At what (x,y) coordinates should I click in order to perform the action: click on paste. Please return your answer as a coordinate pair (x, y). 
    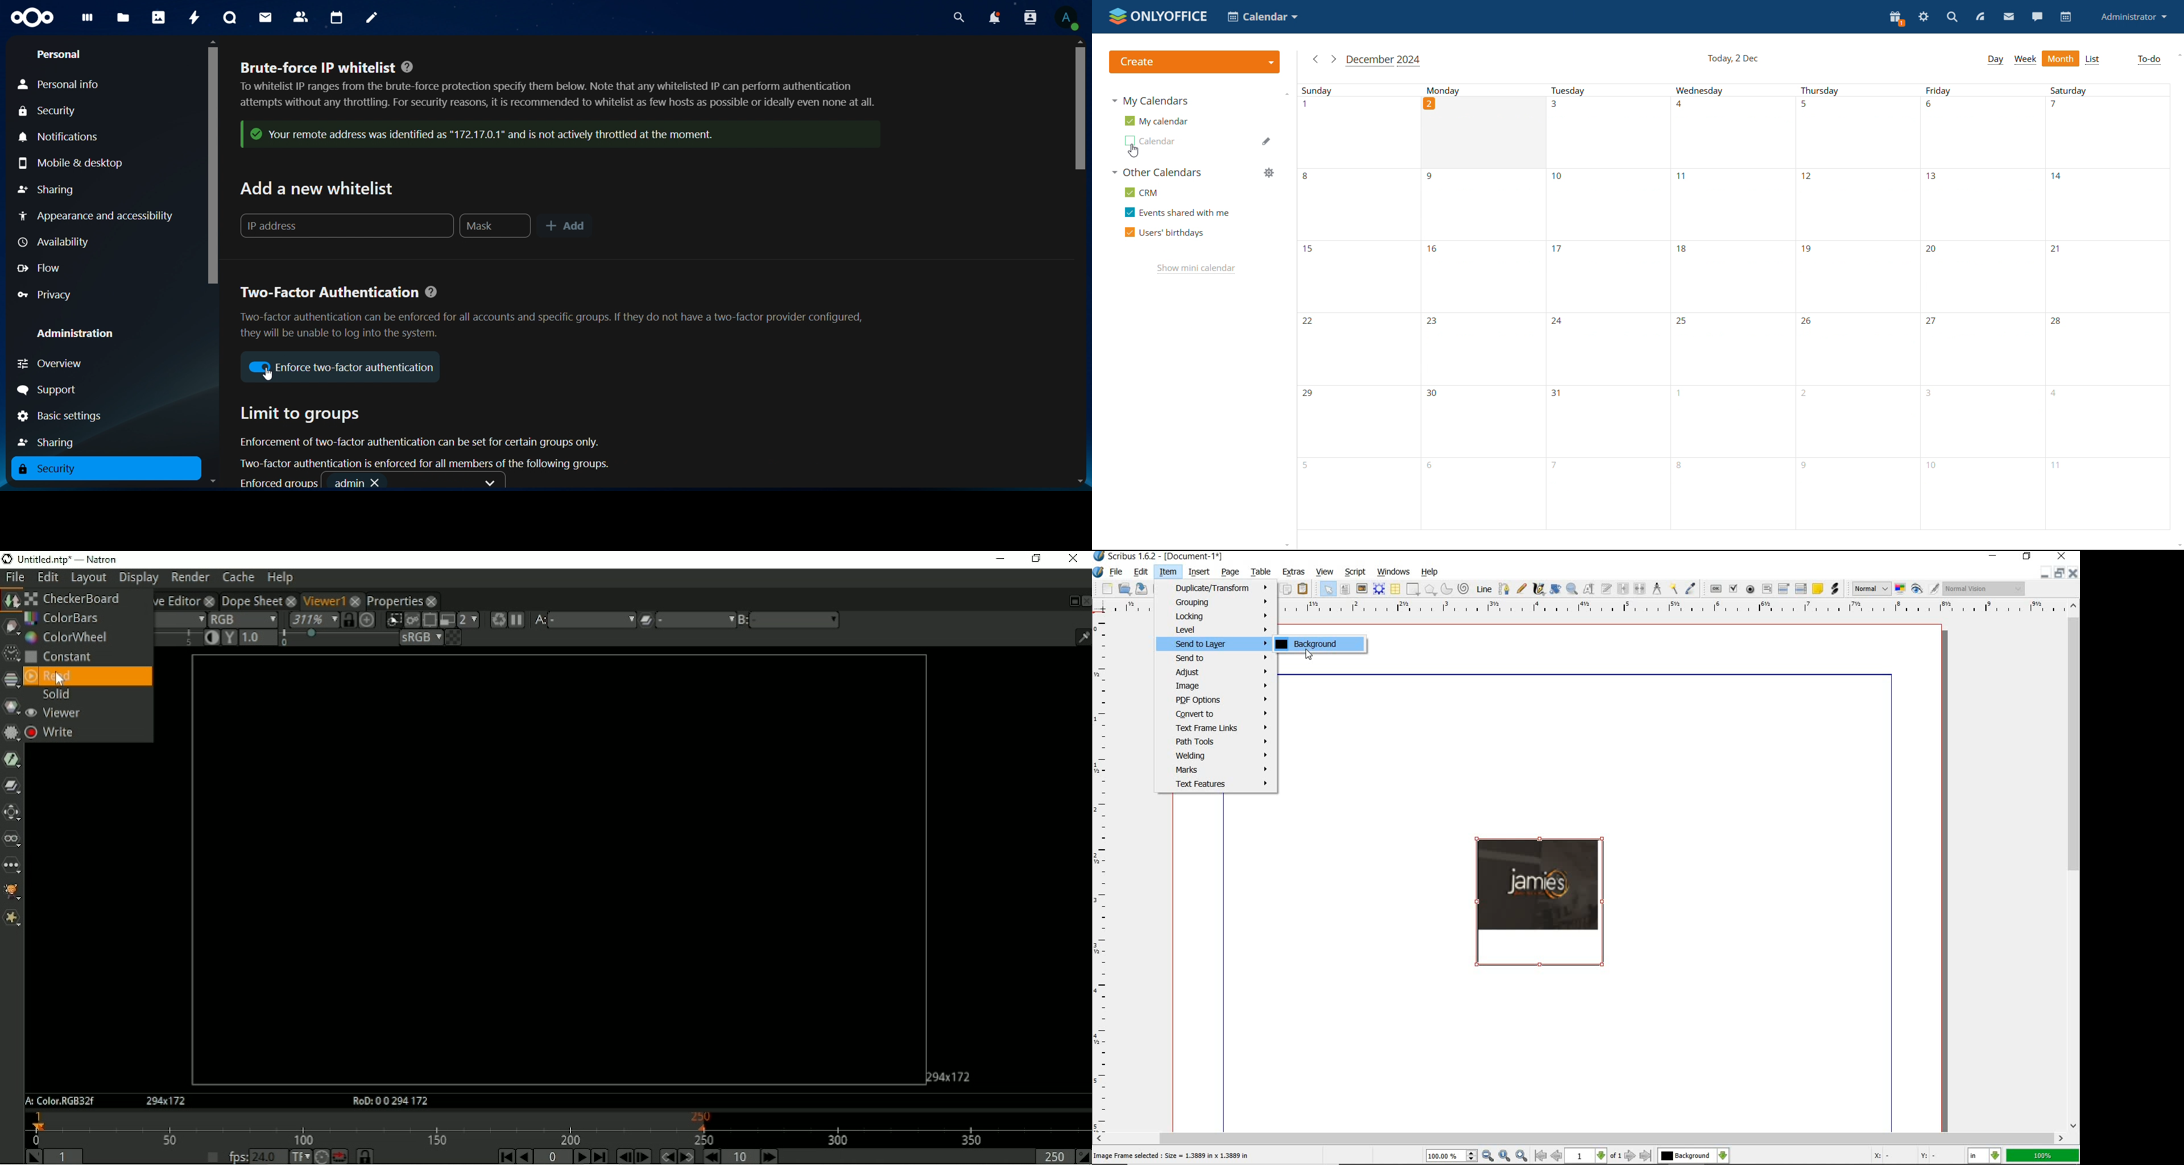
    Looking at the image, I should click on (1304, 589).